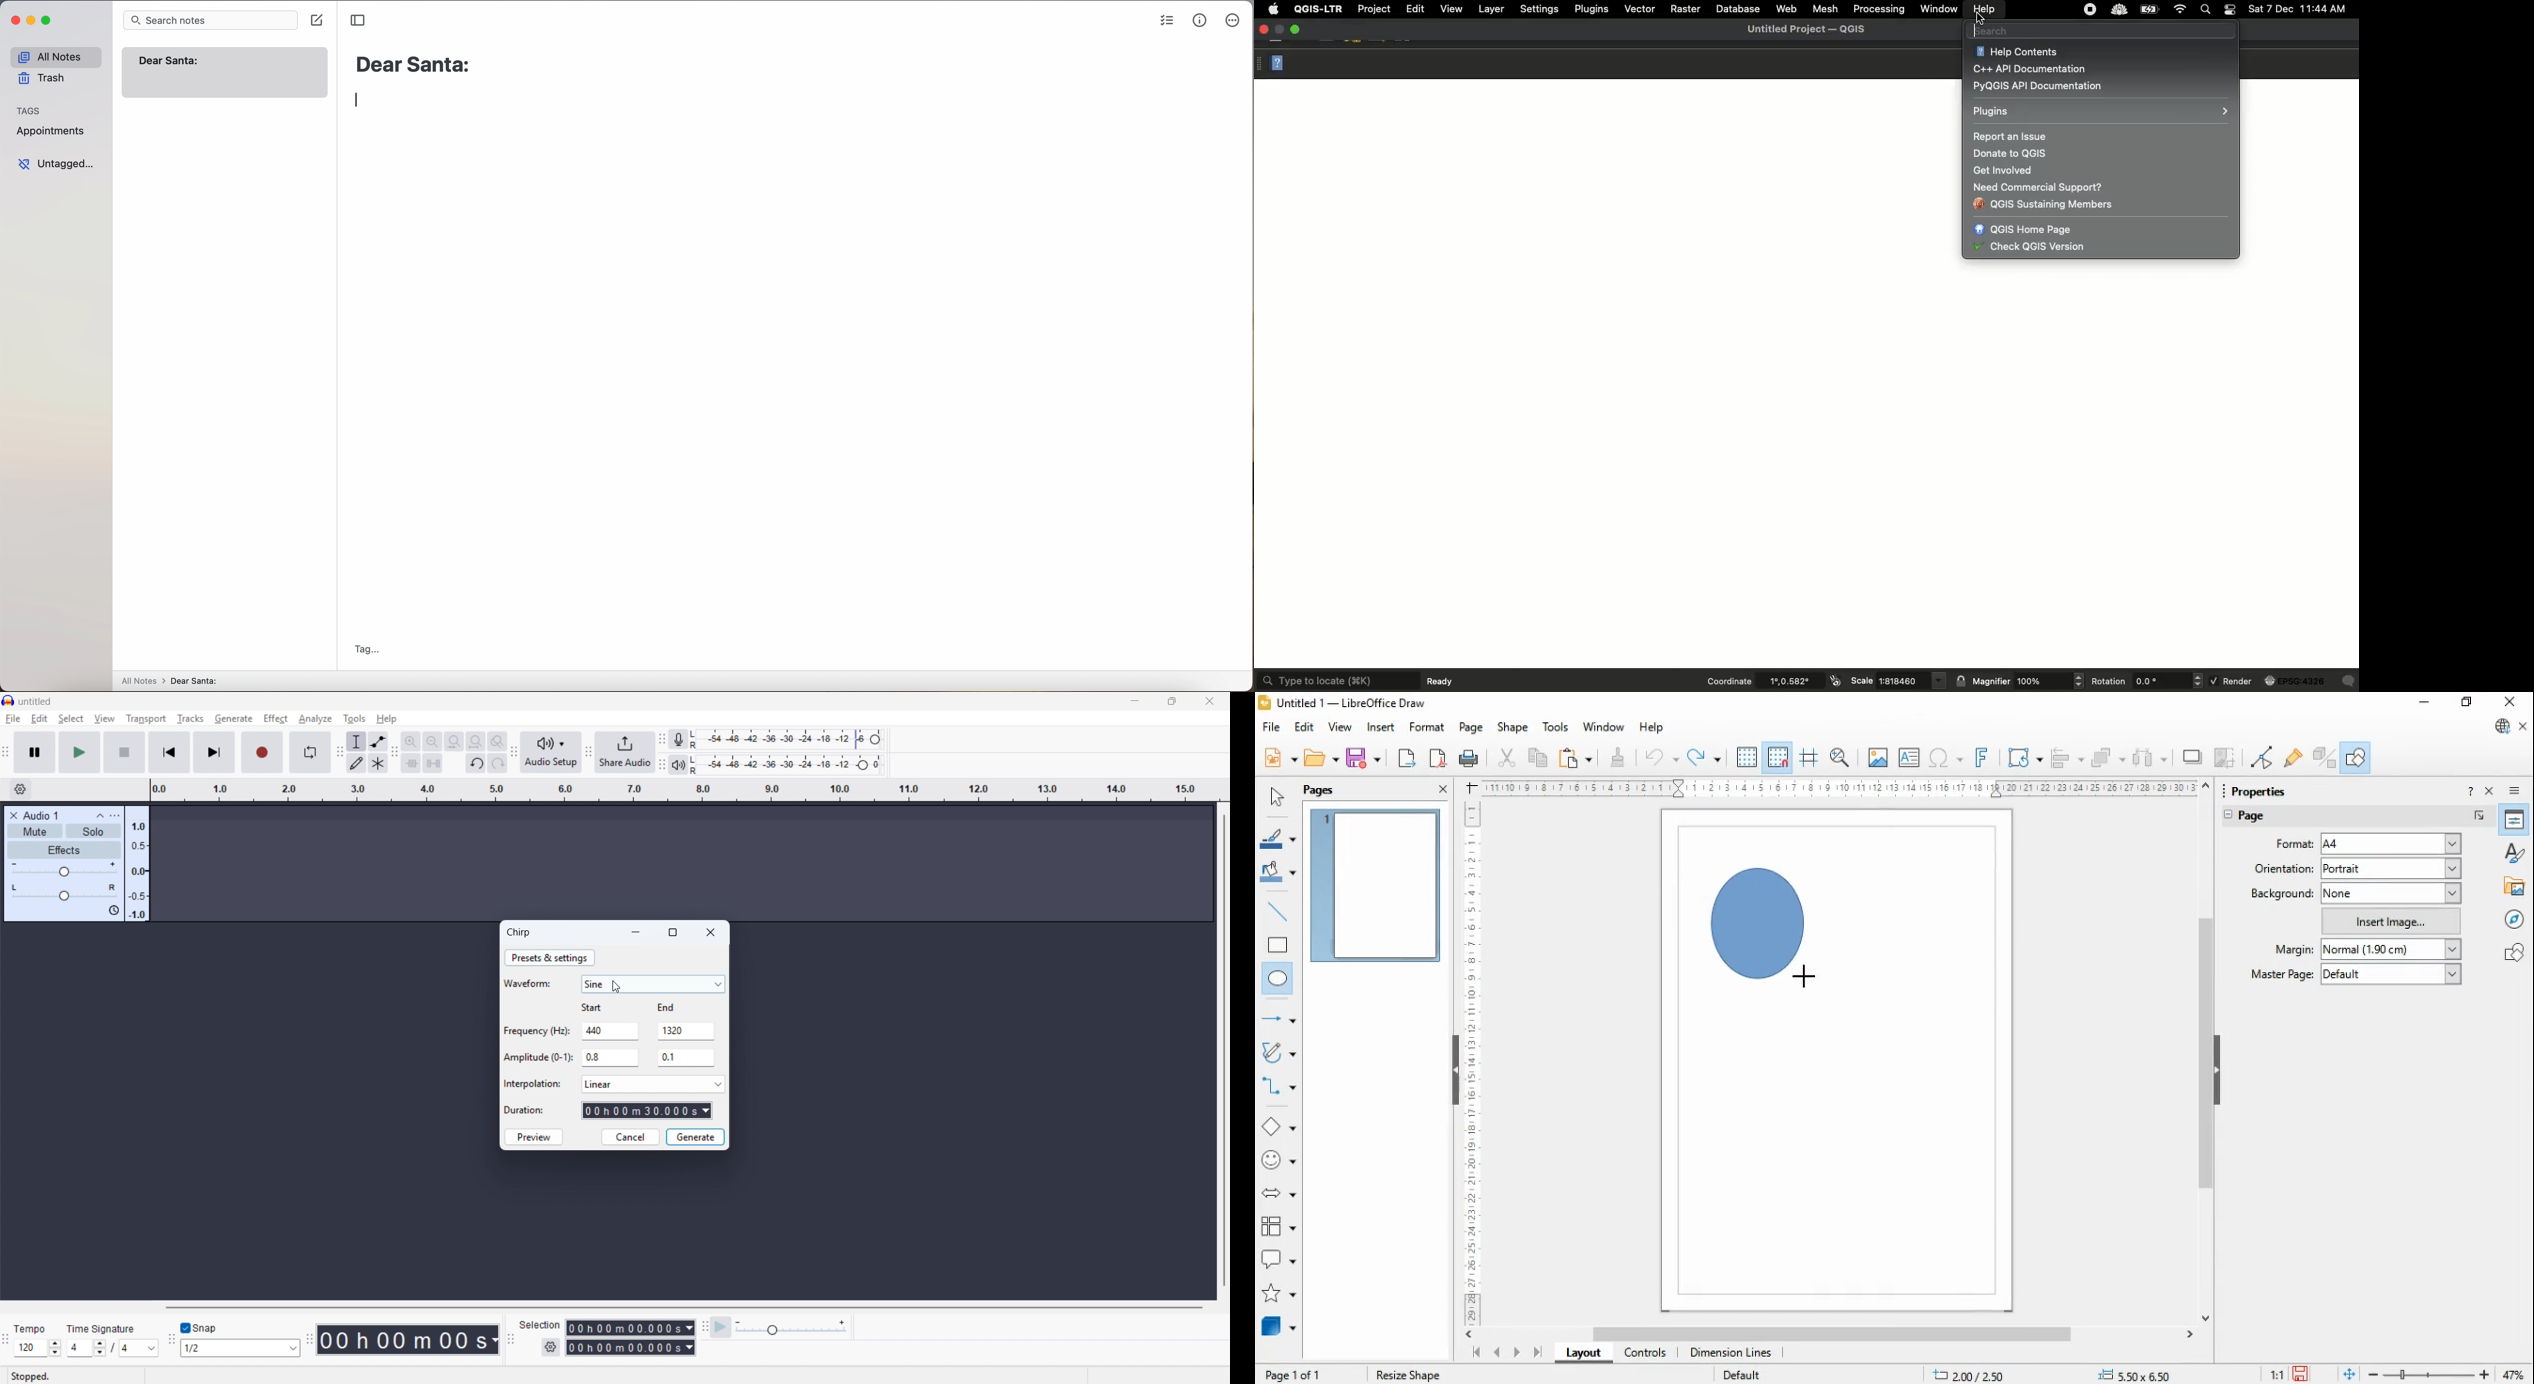 This screenshot has height=1400, width=2548. What do you see at coordinates (1947, 757) in the screenshot?
I see `insert special characters` at bounding box center [1947, 757].